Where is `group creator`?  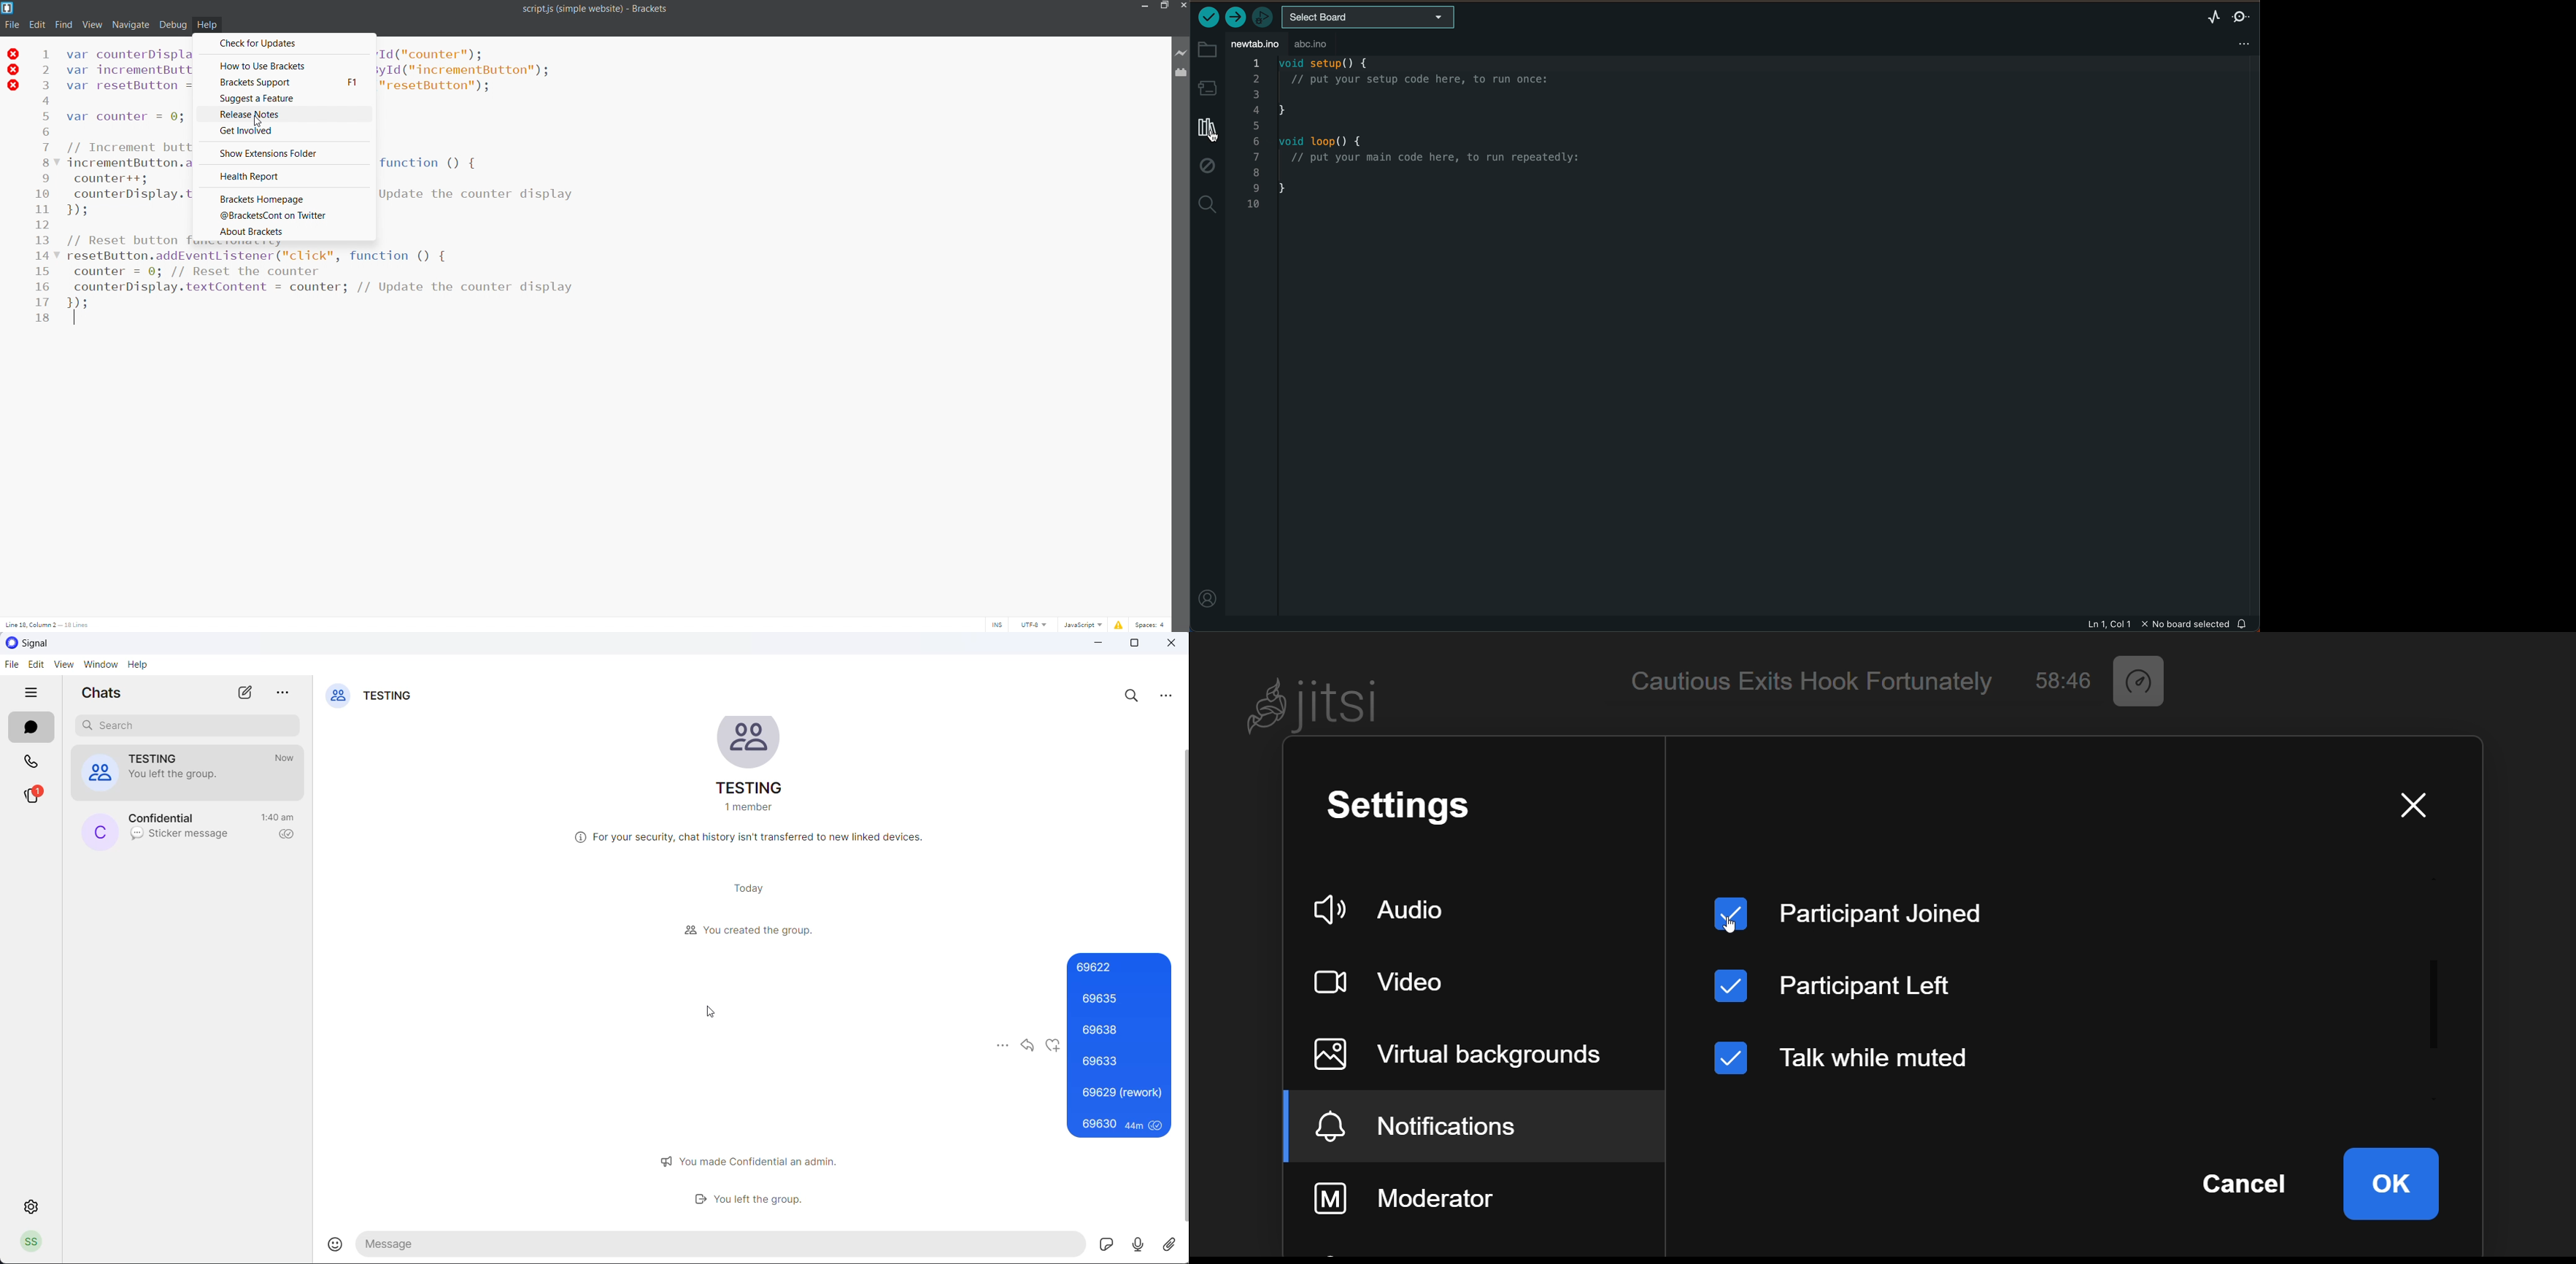
group creator is located at coordinates (745, 932).